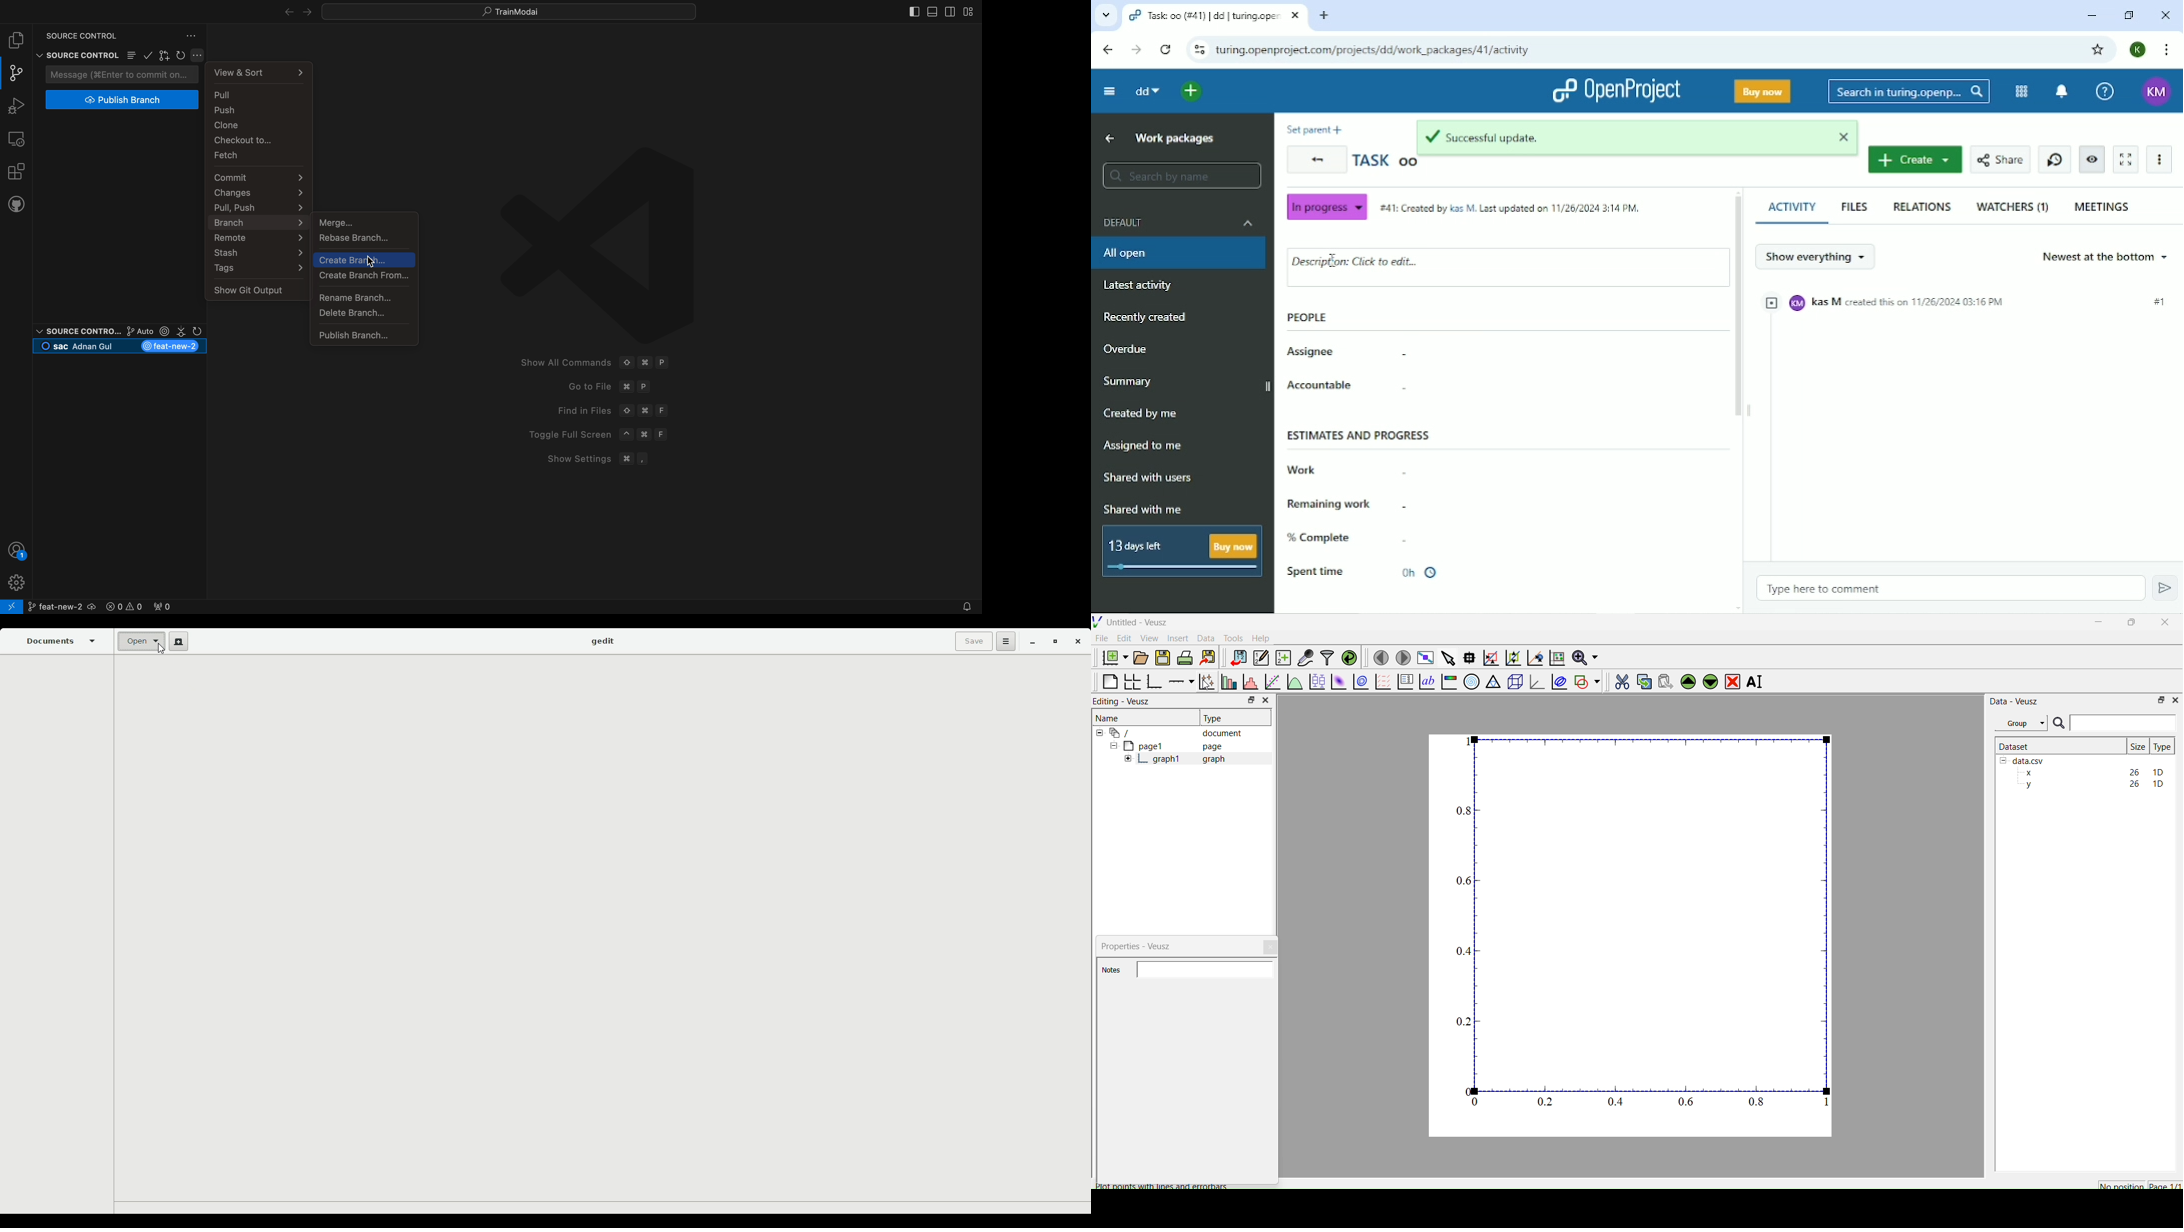 The width and height of the screenshot is (2184, 1232). I want to click on Plot points with lines and errorbars, so click(1162, 1186).